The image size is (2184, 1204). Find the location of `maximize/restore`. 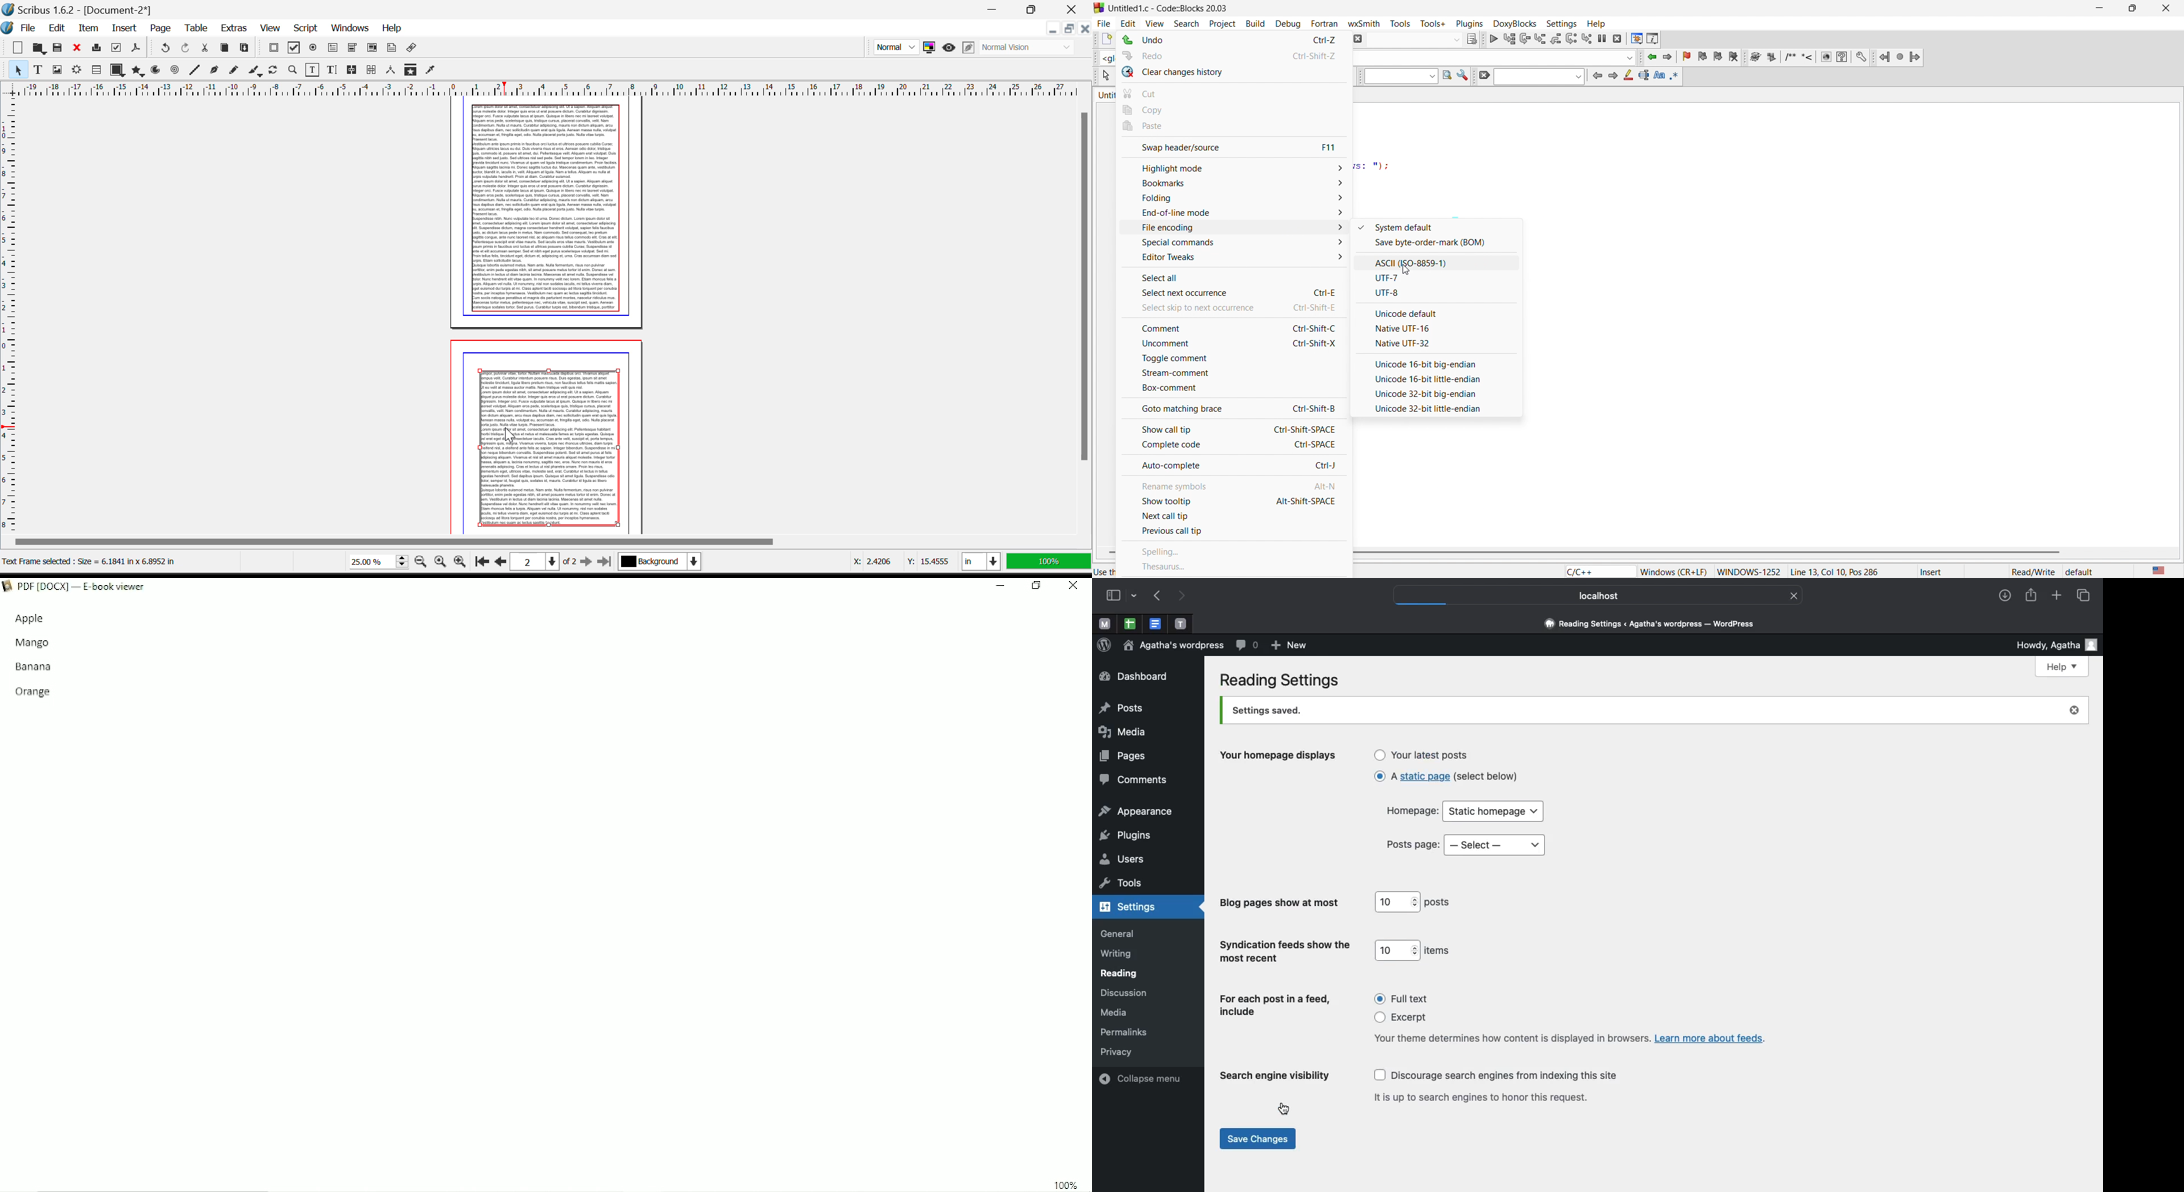

maximize/restore is located at coordinates (2131, 7).